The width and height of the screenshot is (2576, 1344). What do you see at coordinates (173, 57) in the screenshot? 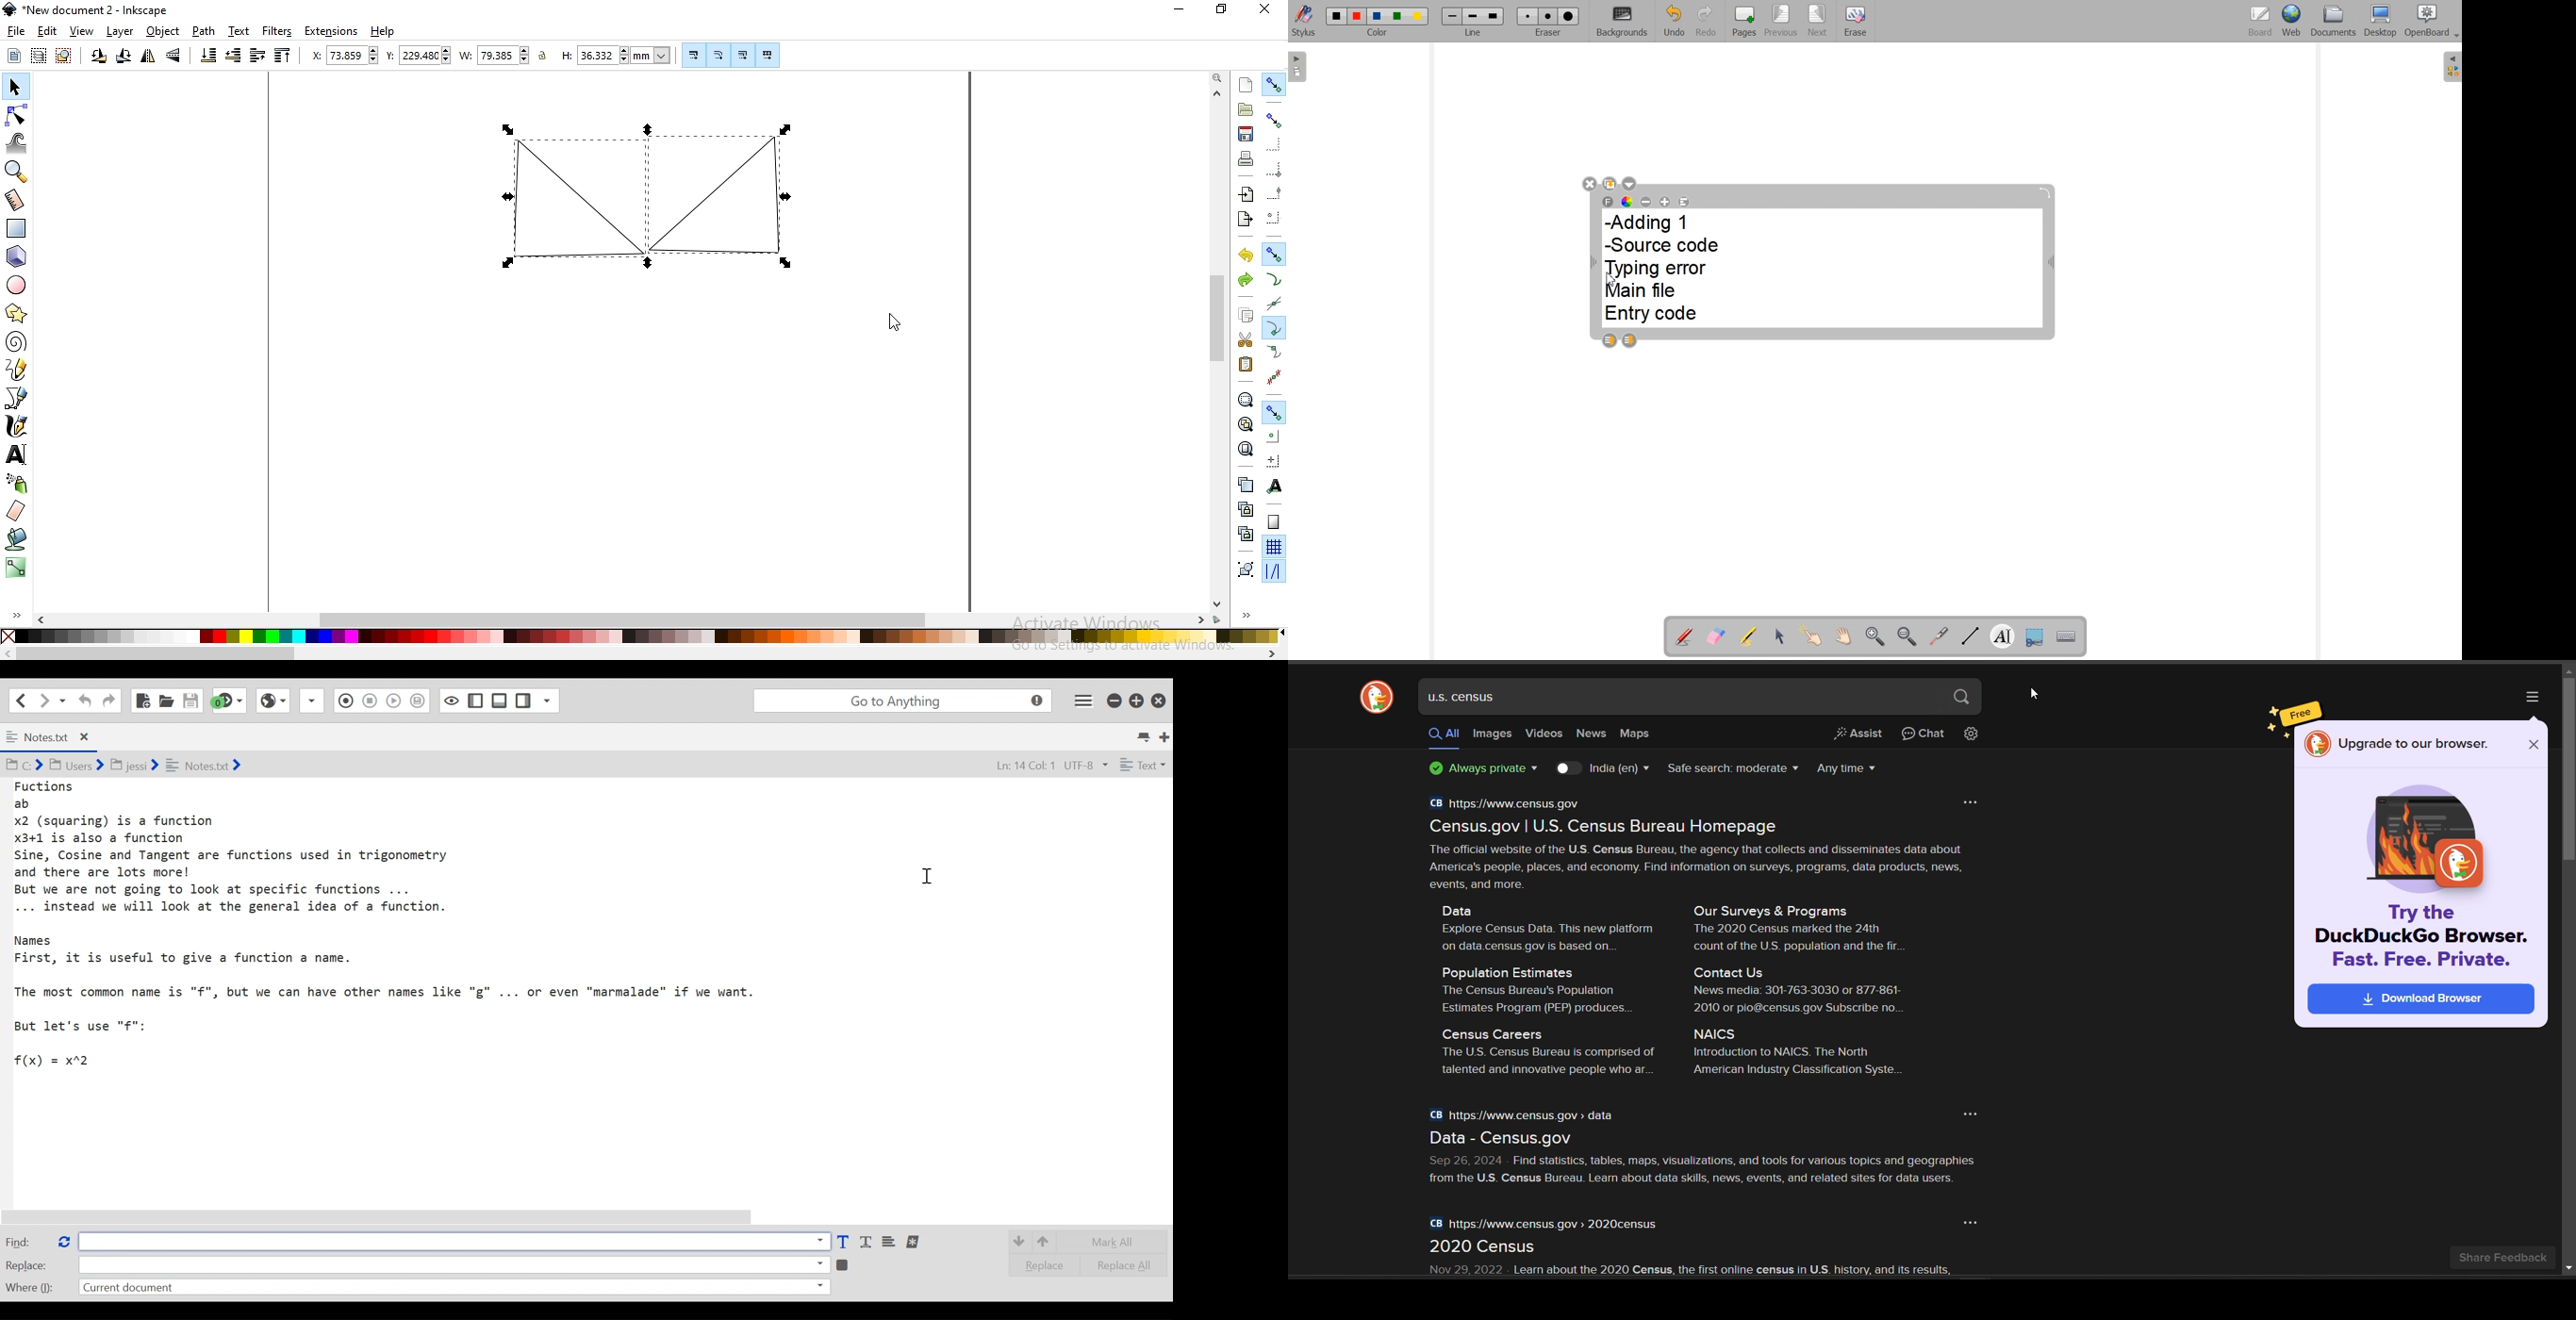
I see `flip vertically` at bounding box center [173, 57].